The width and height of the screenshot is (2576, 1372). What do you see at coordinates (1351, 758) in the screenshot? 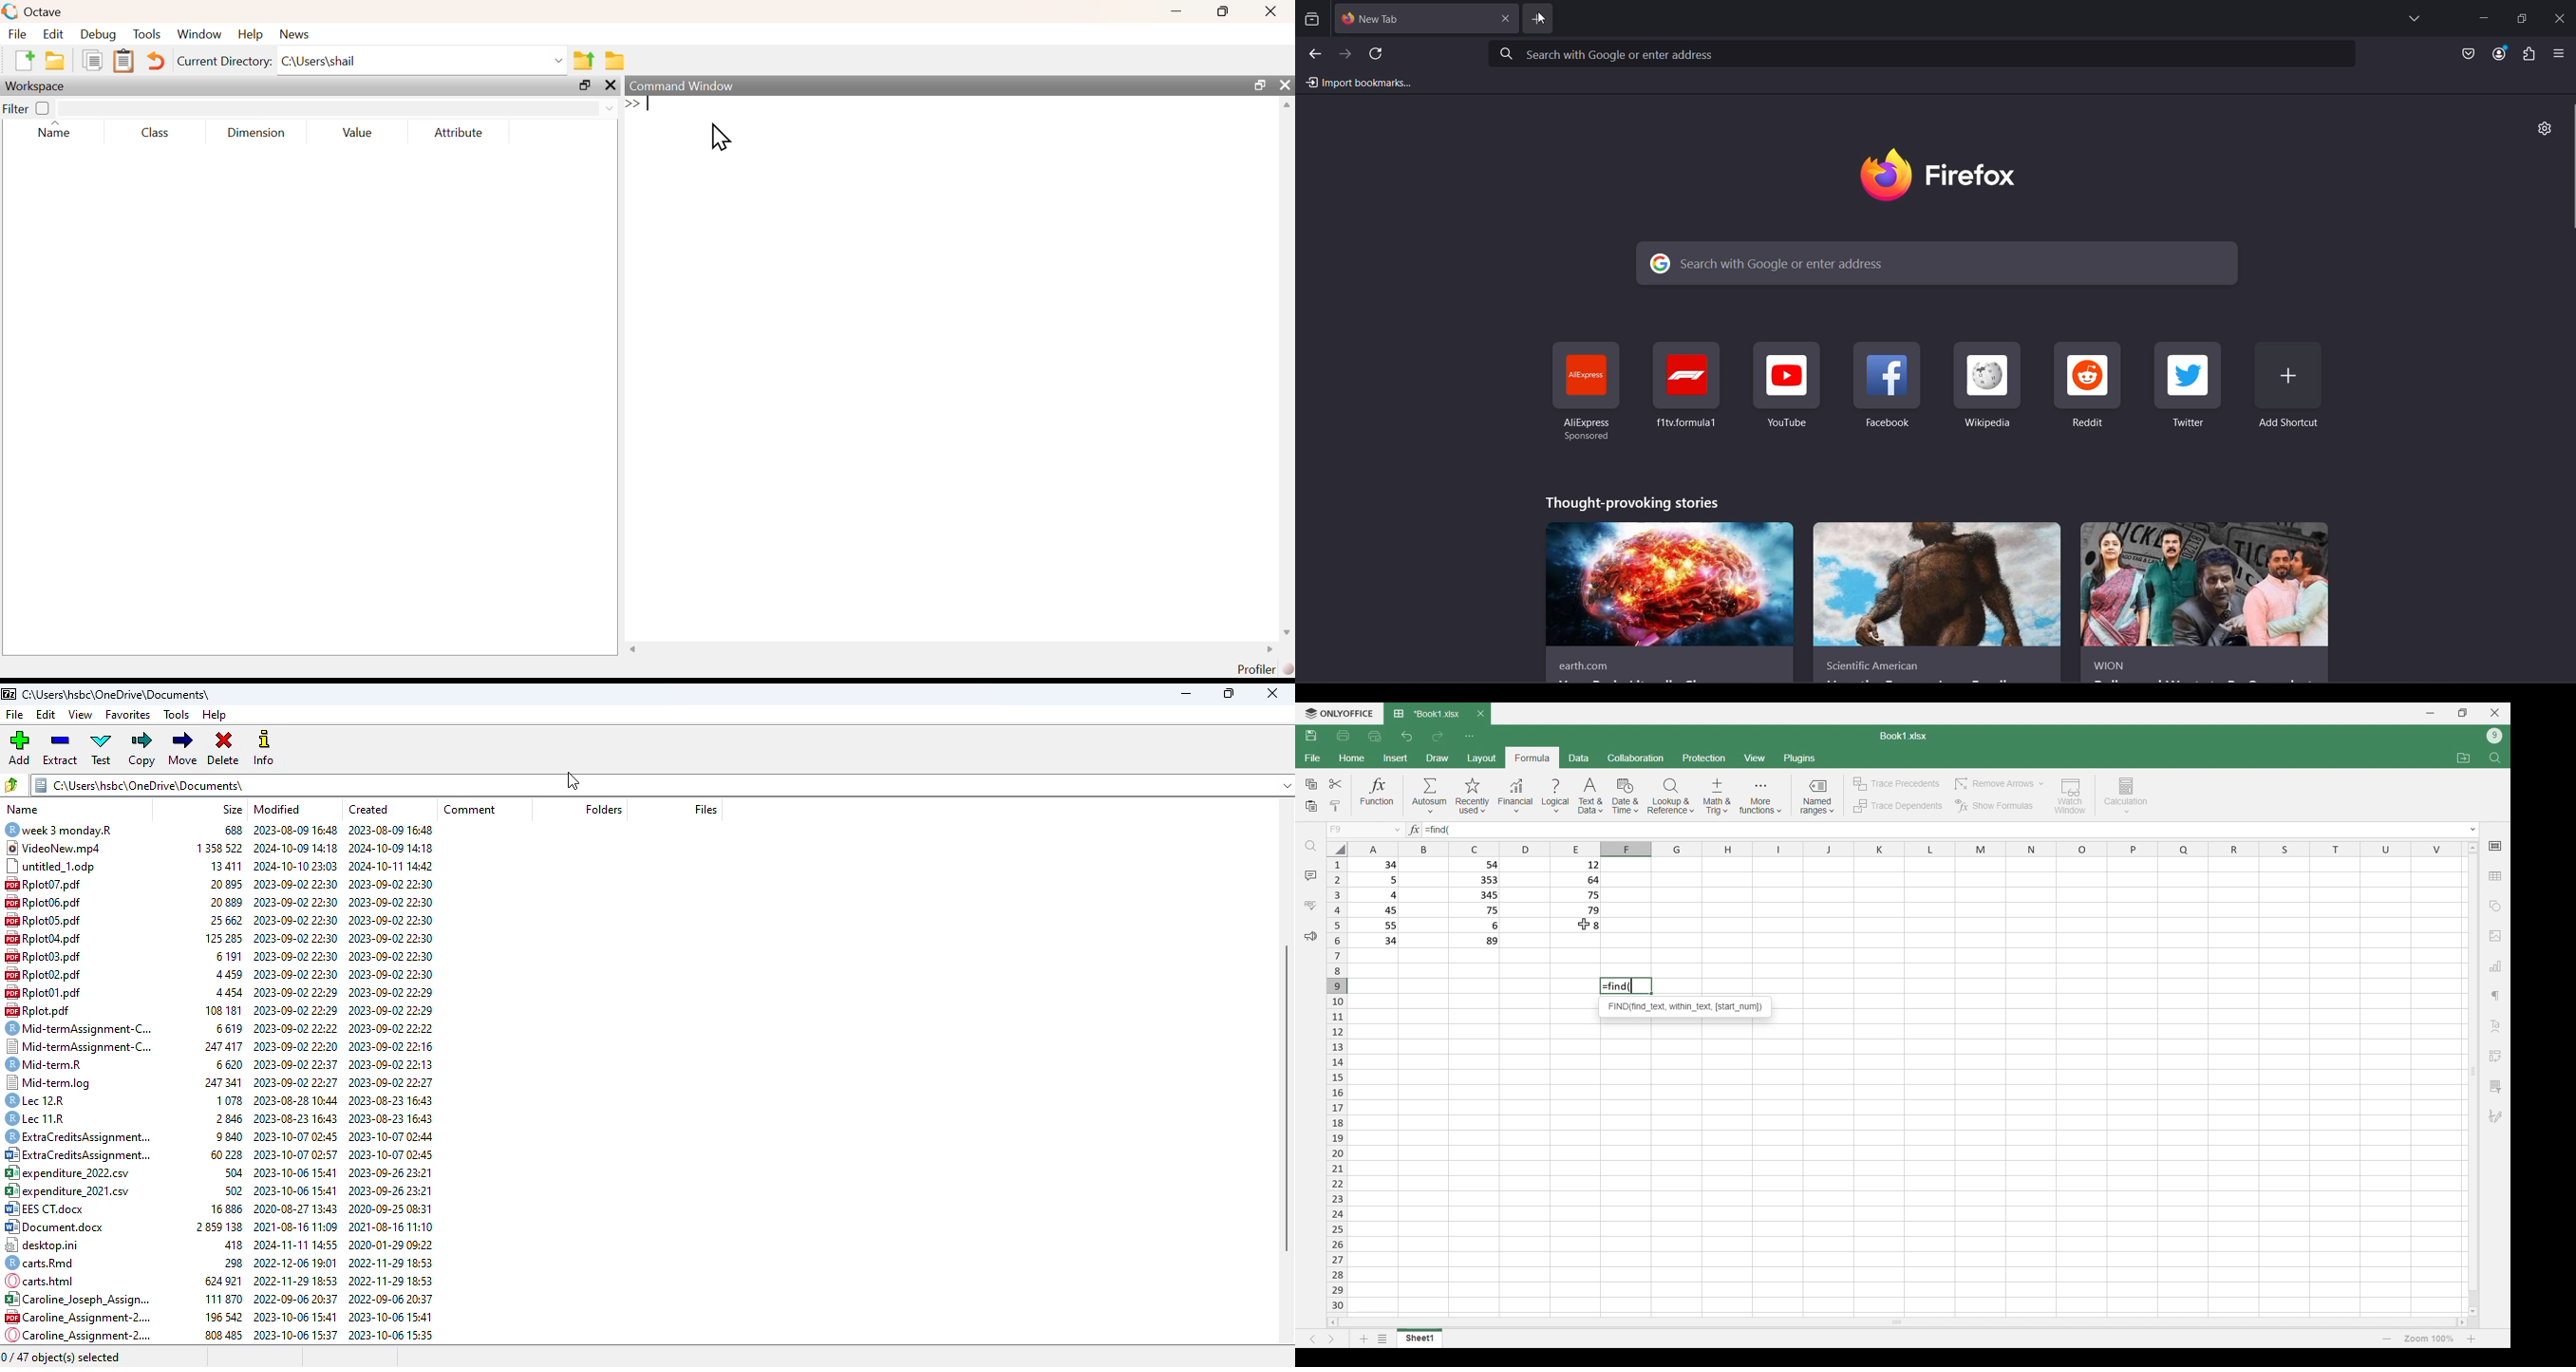
I see `Home menu` at bounding box center [1351, 758].